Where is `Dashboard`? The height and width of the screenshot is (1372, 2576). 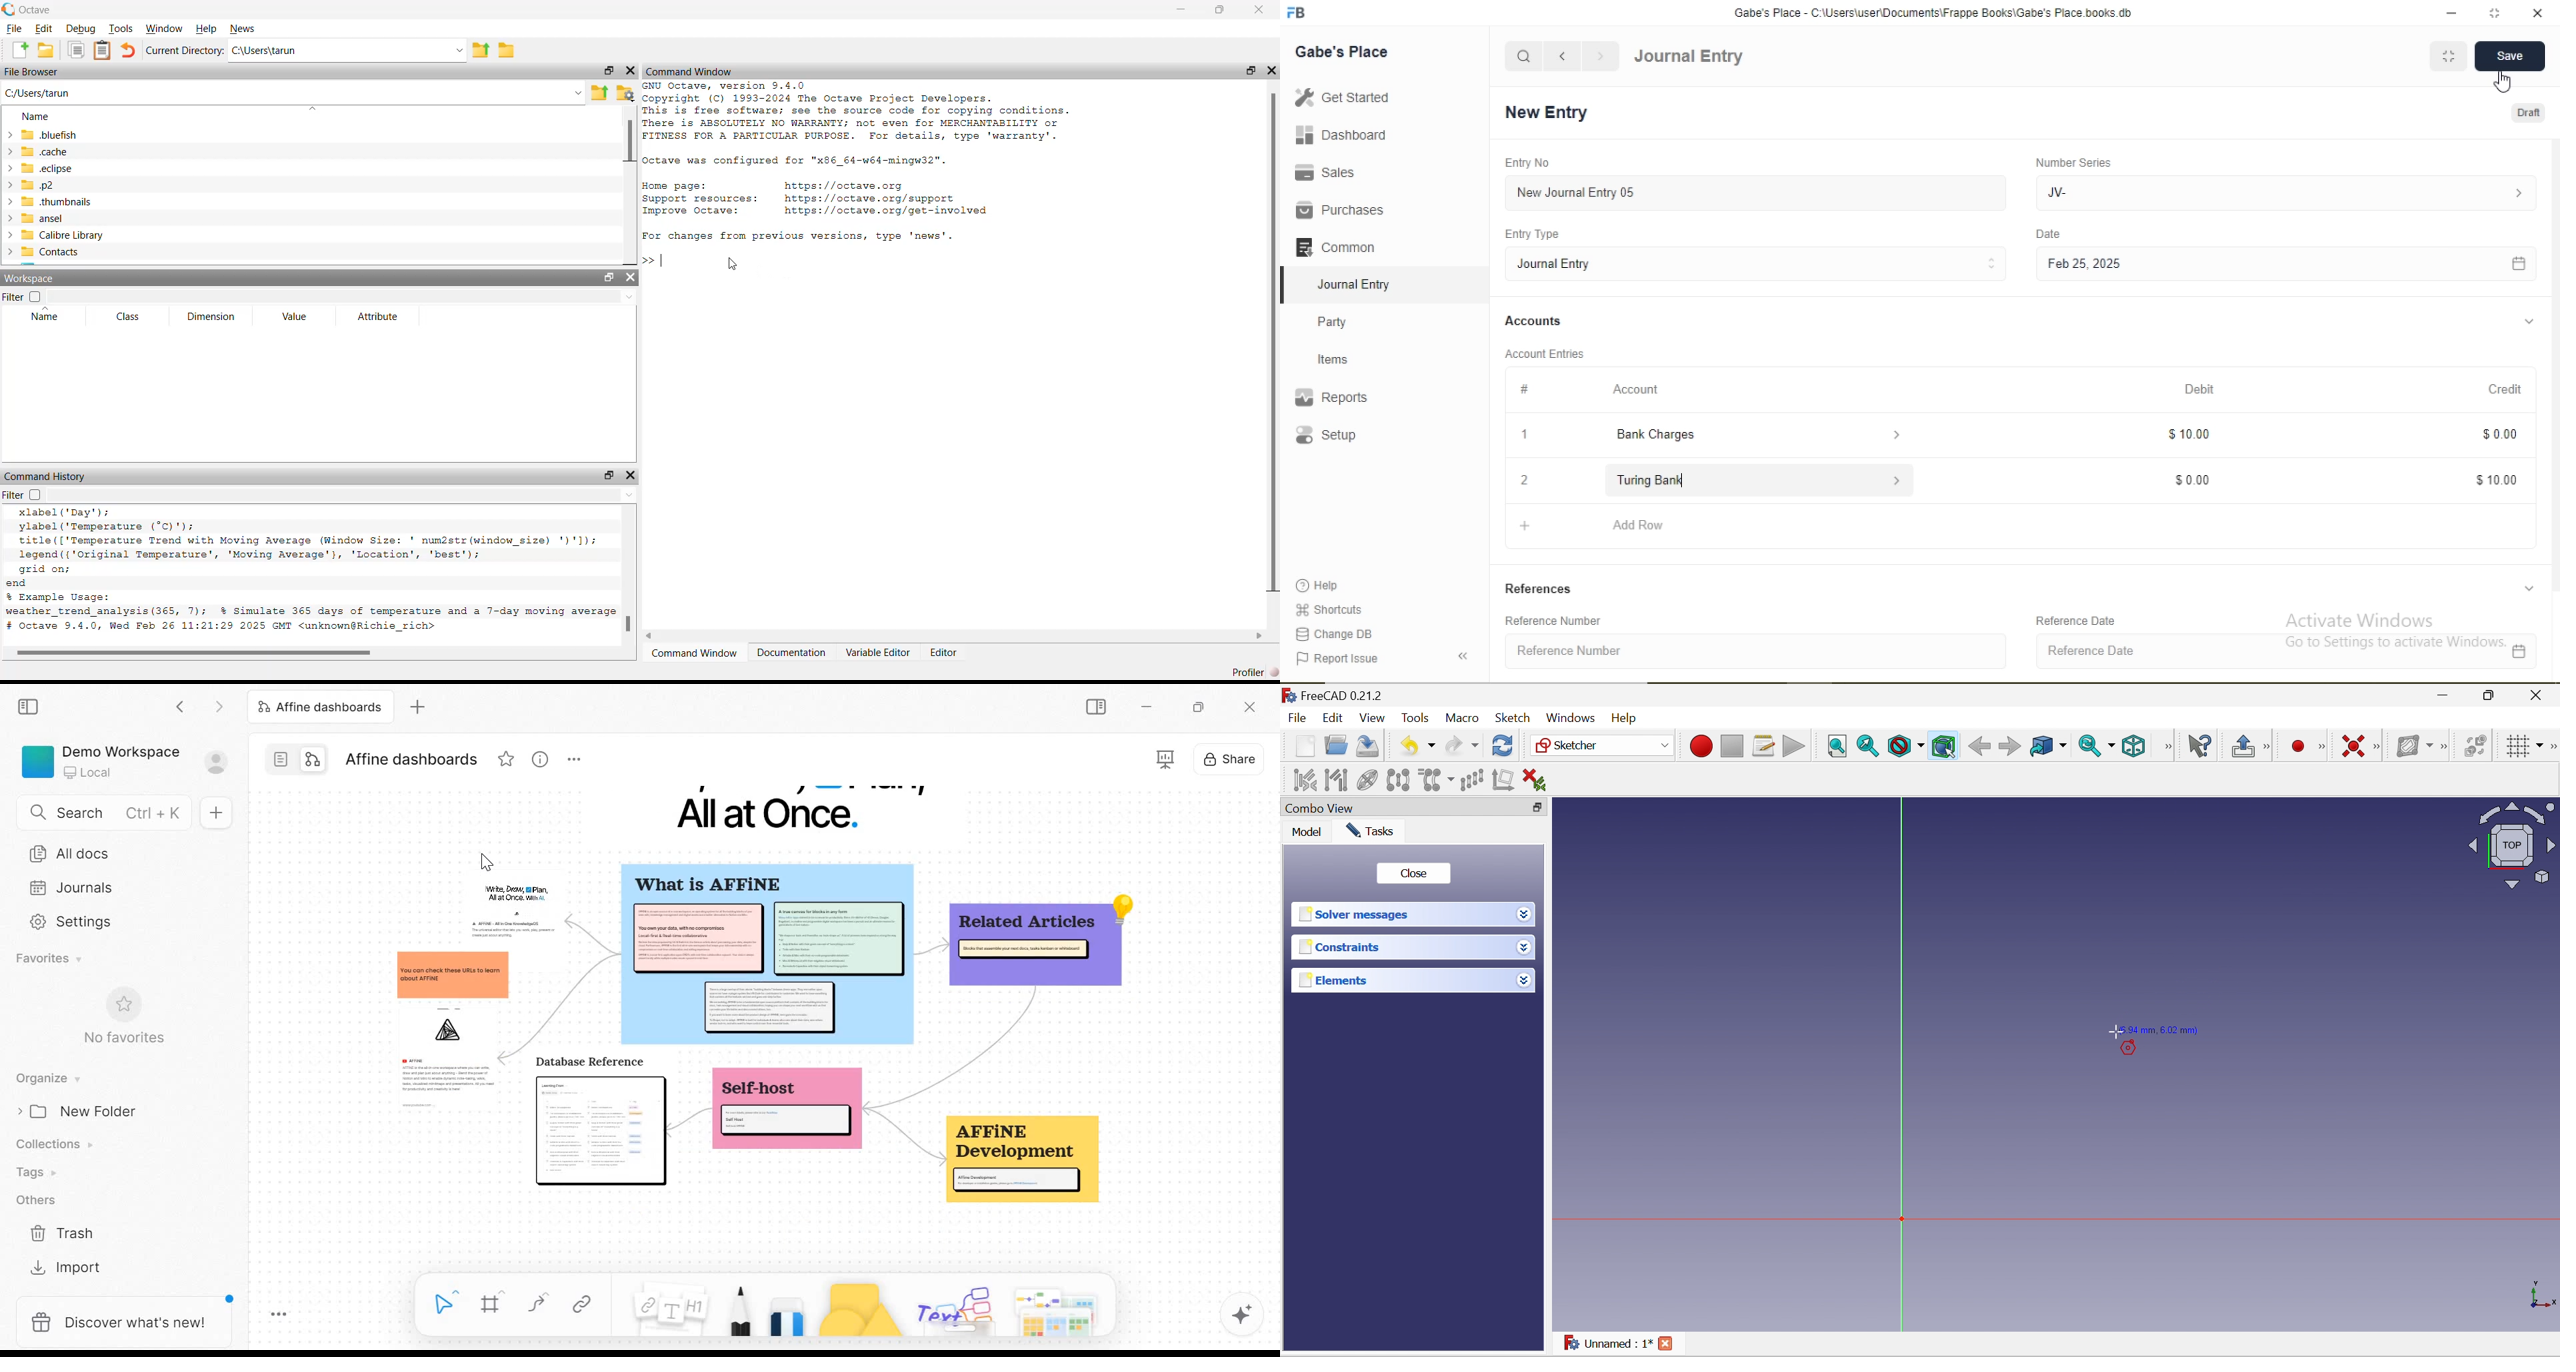 Dashboard is located at coordinates (1335, 136).